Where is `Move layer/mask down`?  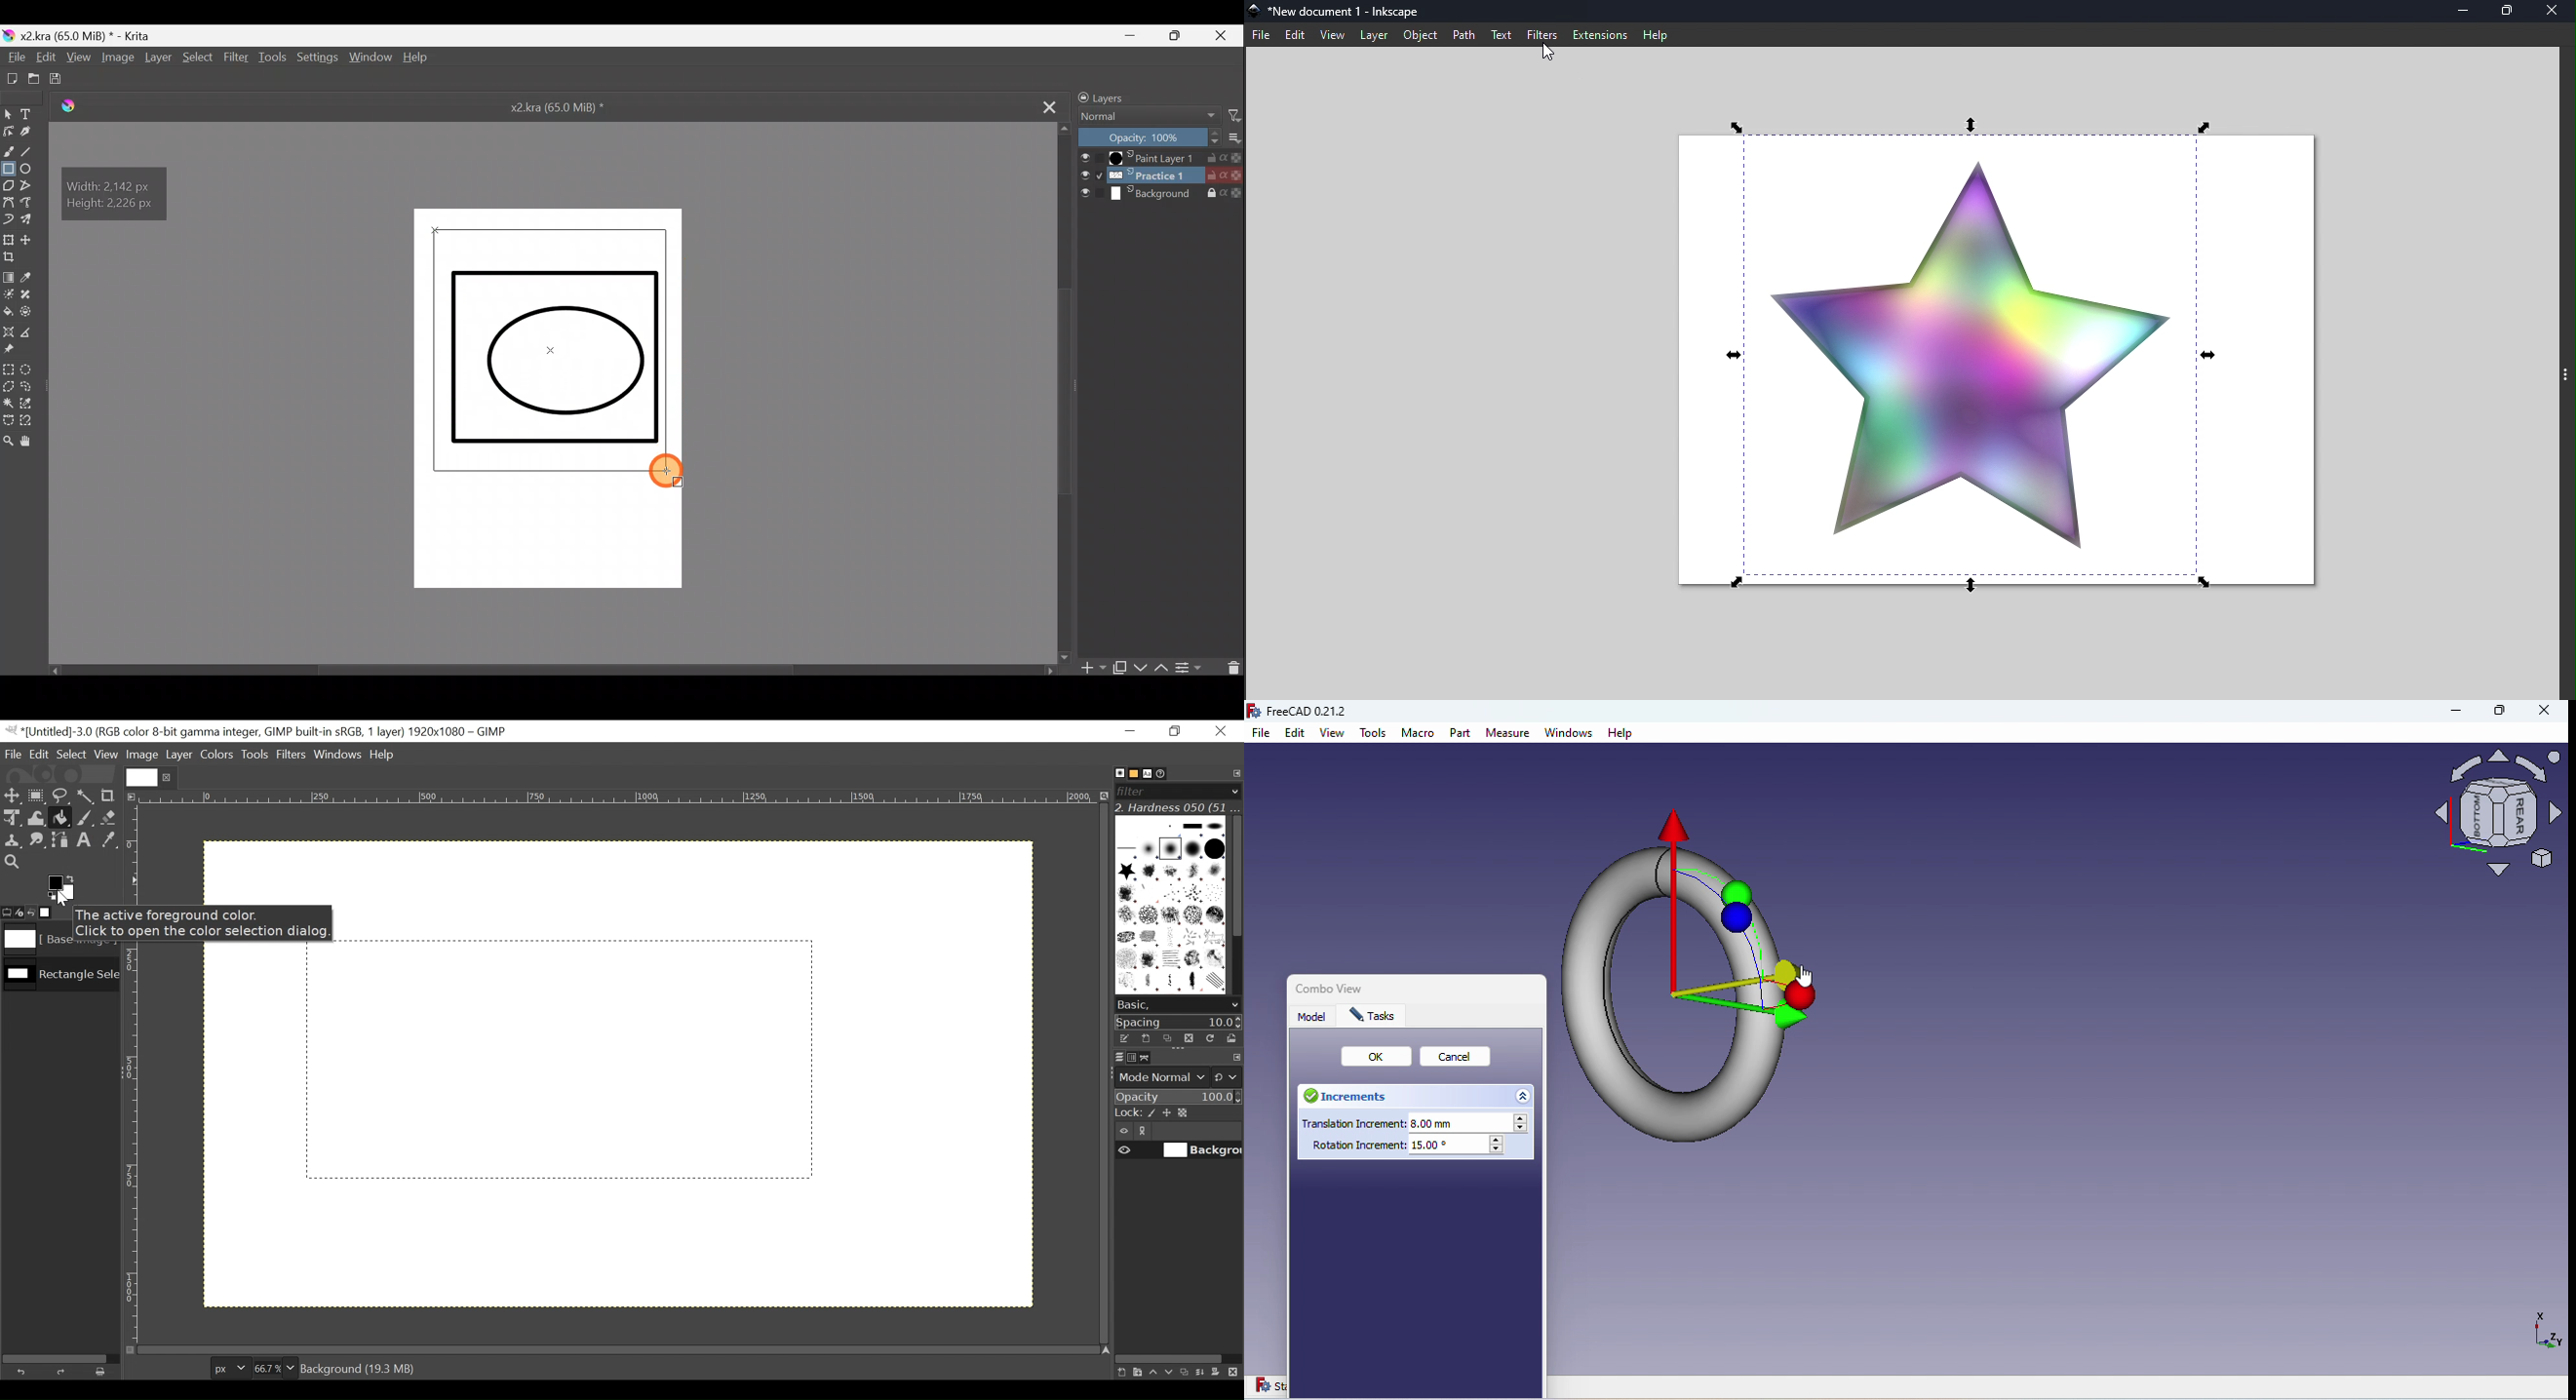 Move layer/mask down is located at coordinates (1141, 670).